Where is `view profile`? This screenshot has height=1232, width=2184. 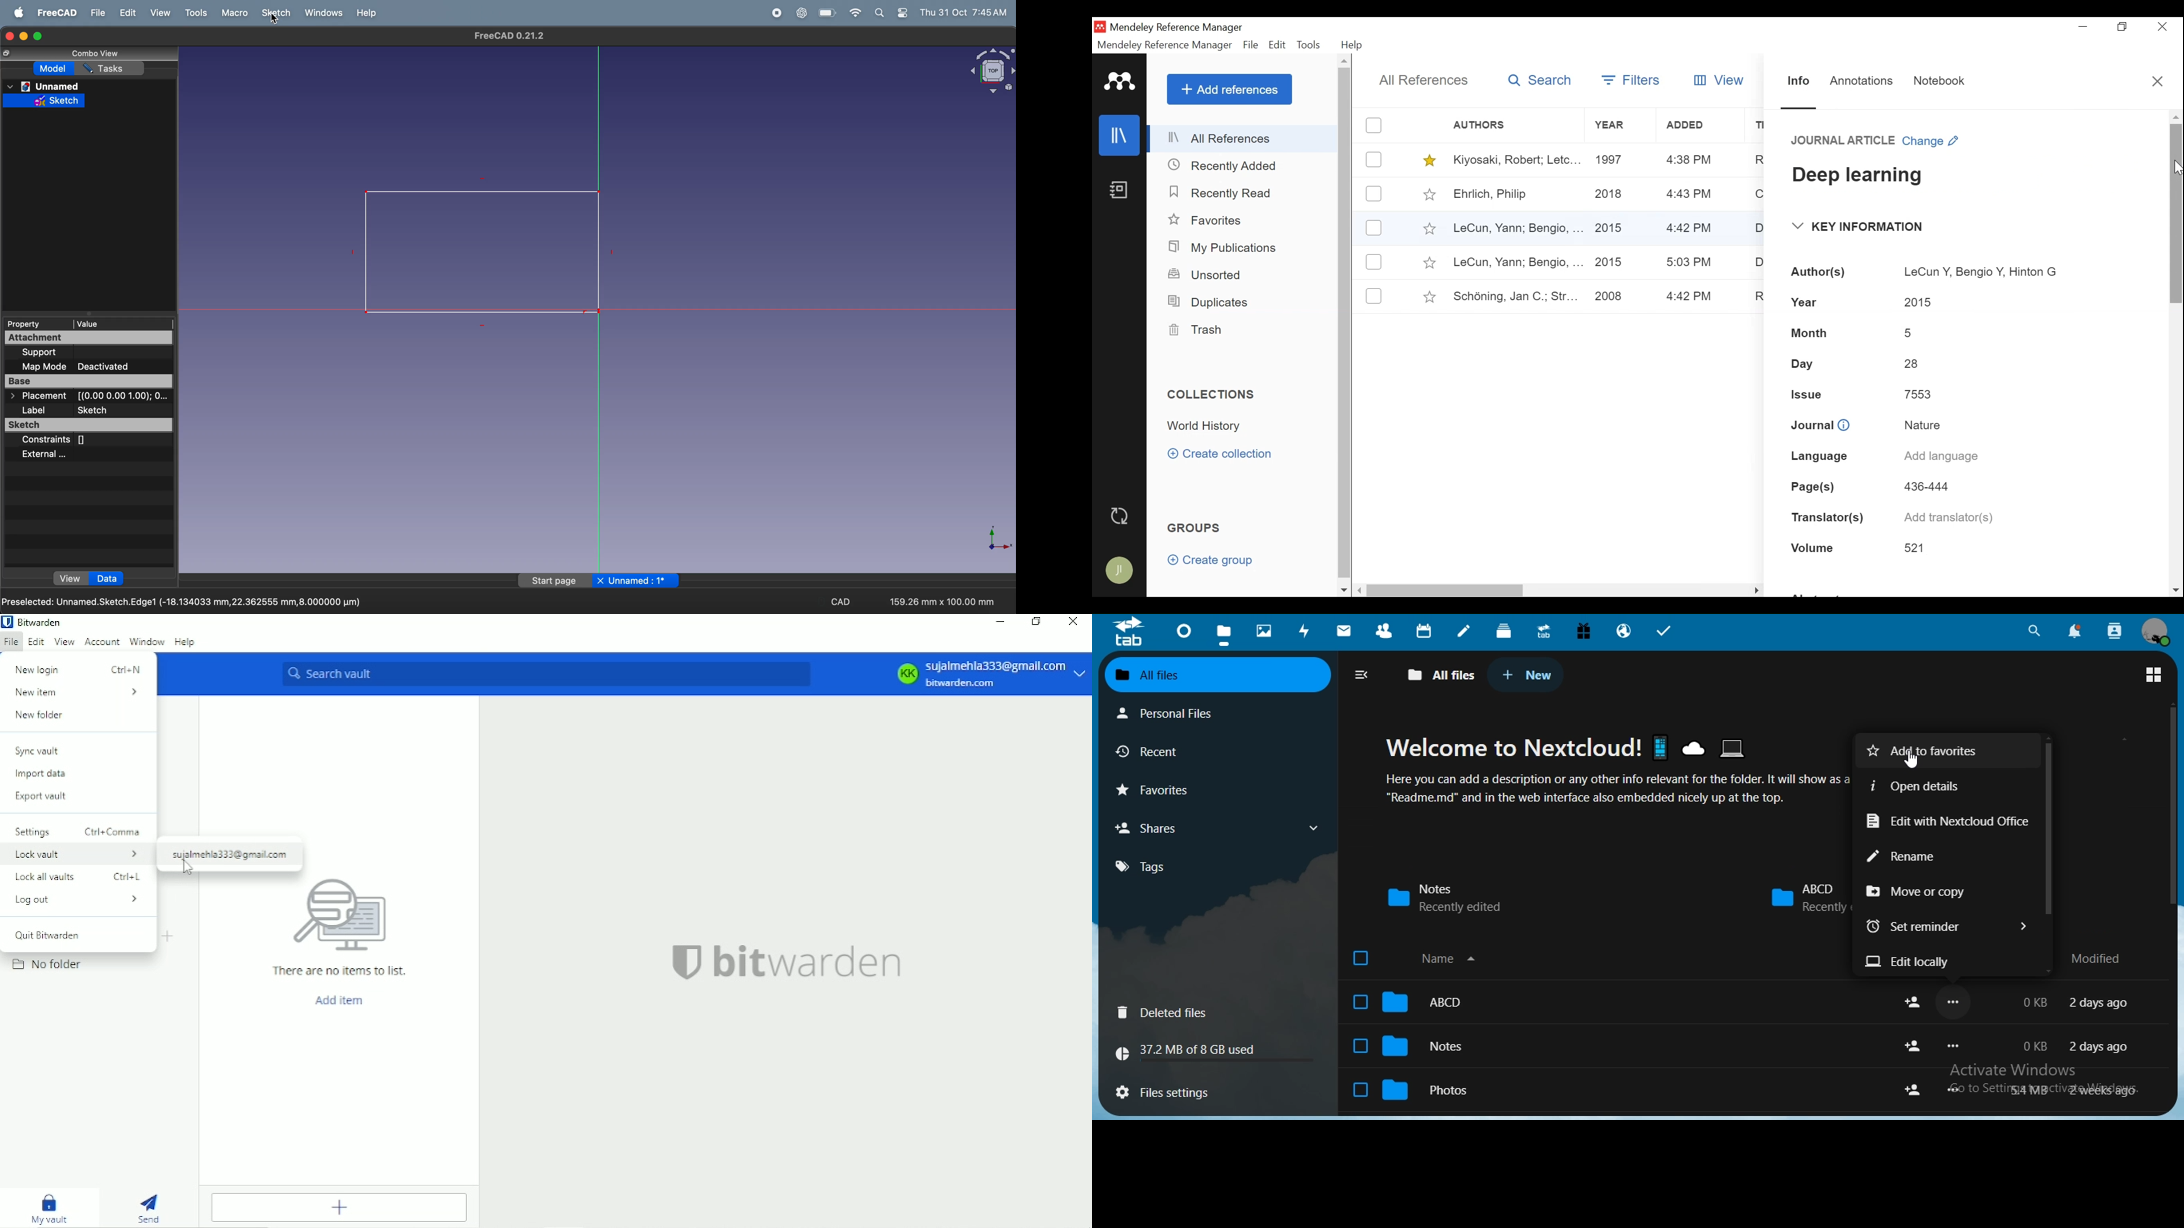 view profile is located at coordinates (2155, 632).